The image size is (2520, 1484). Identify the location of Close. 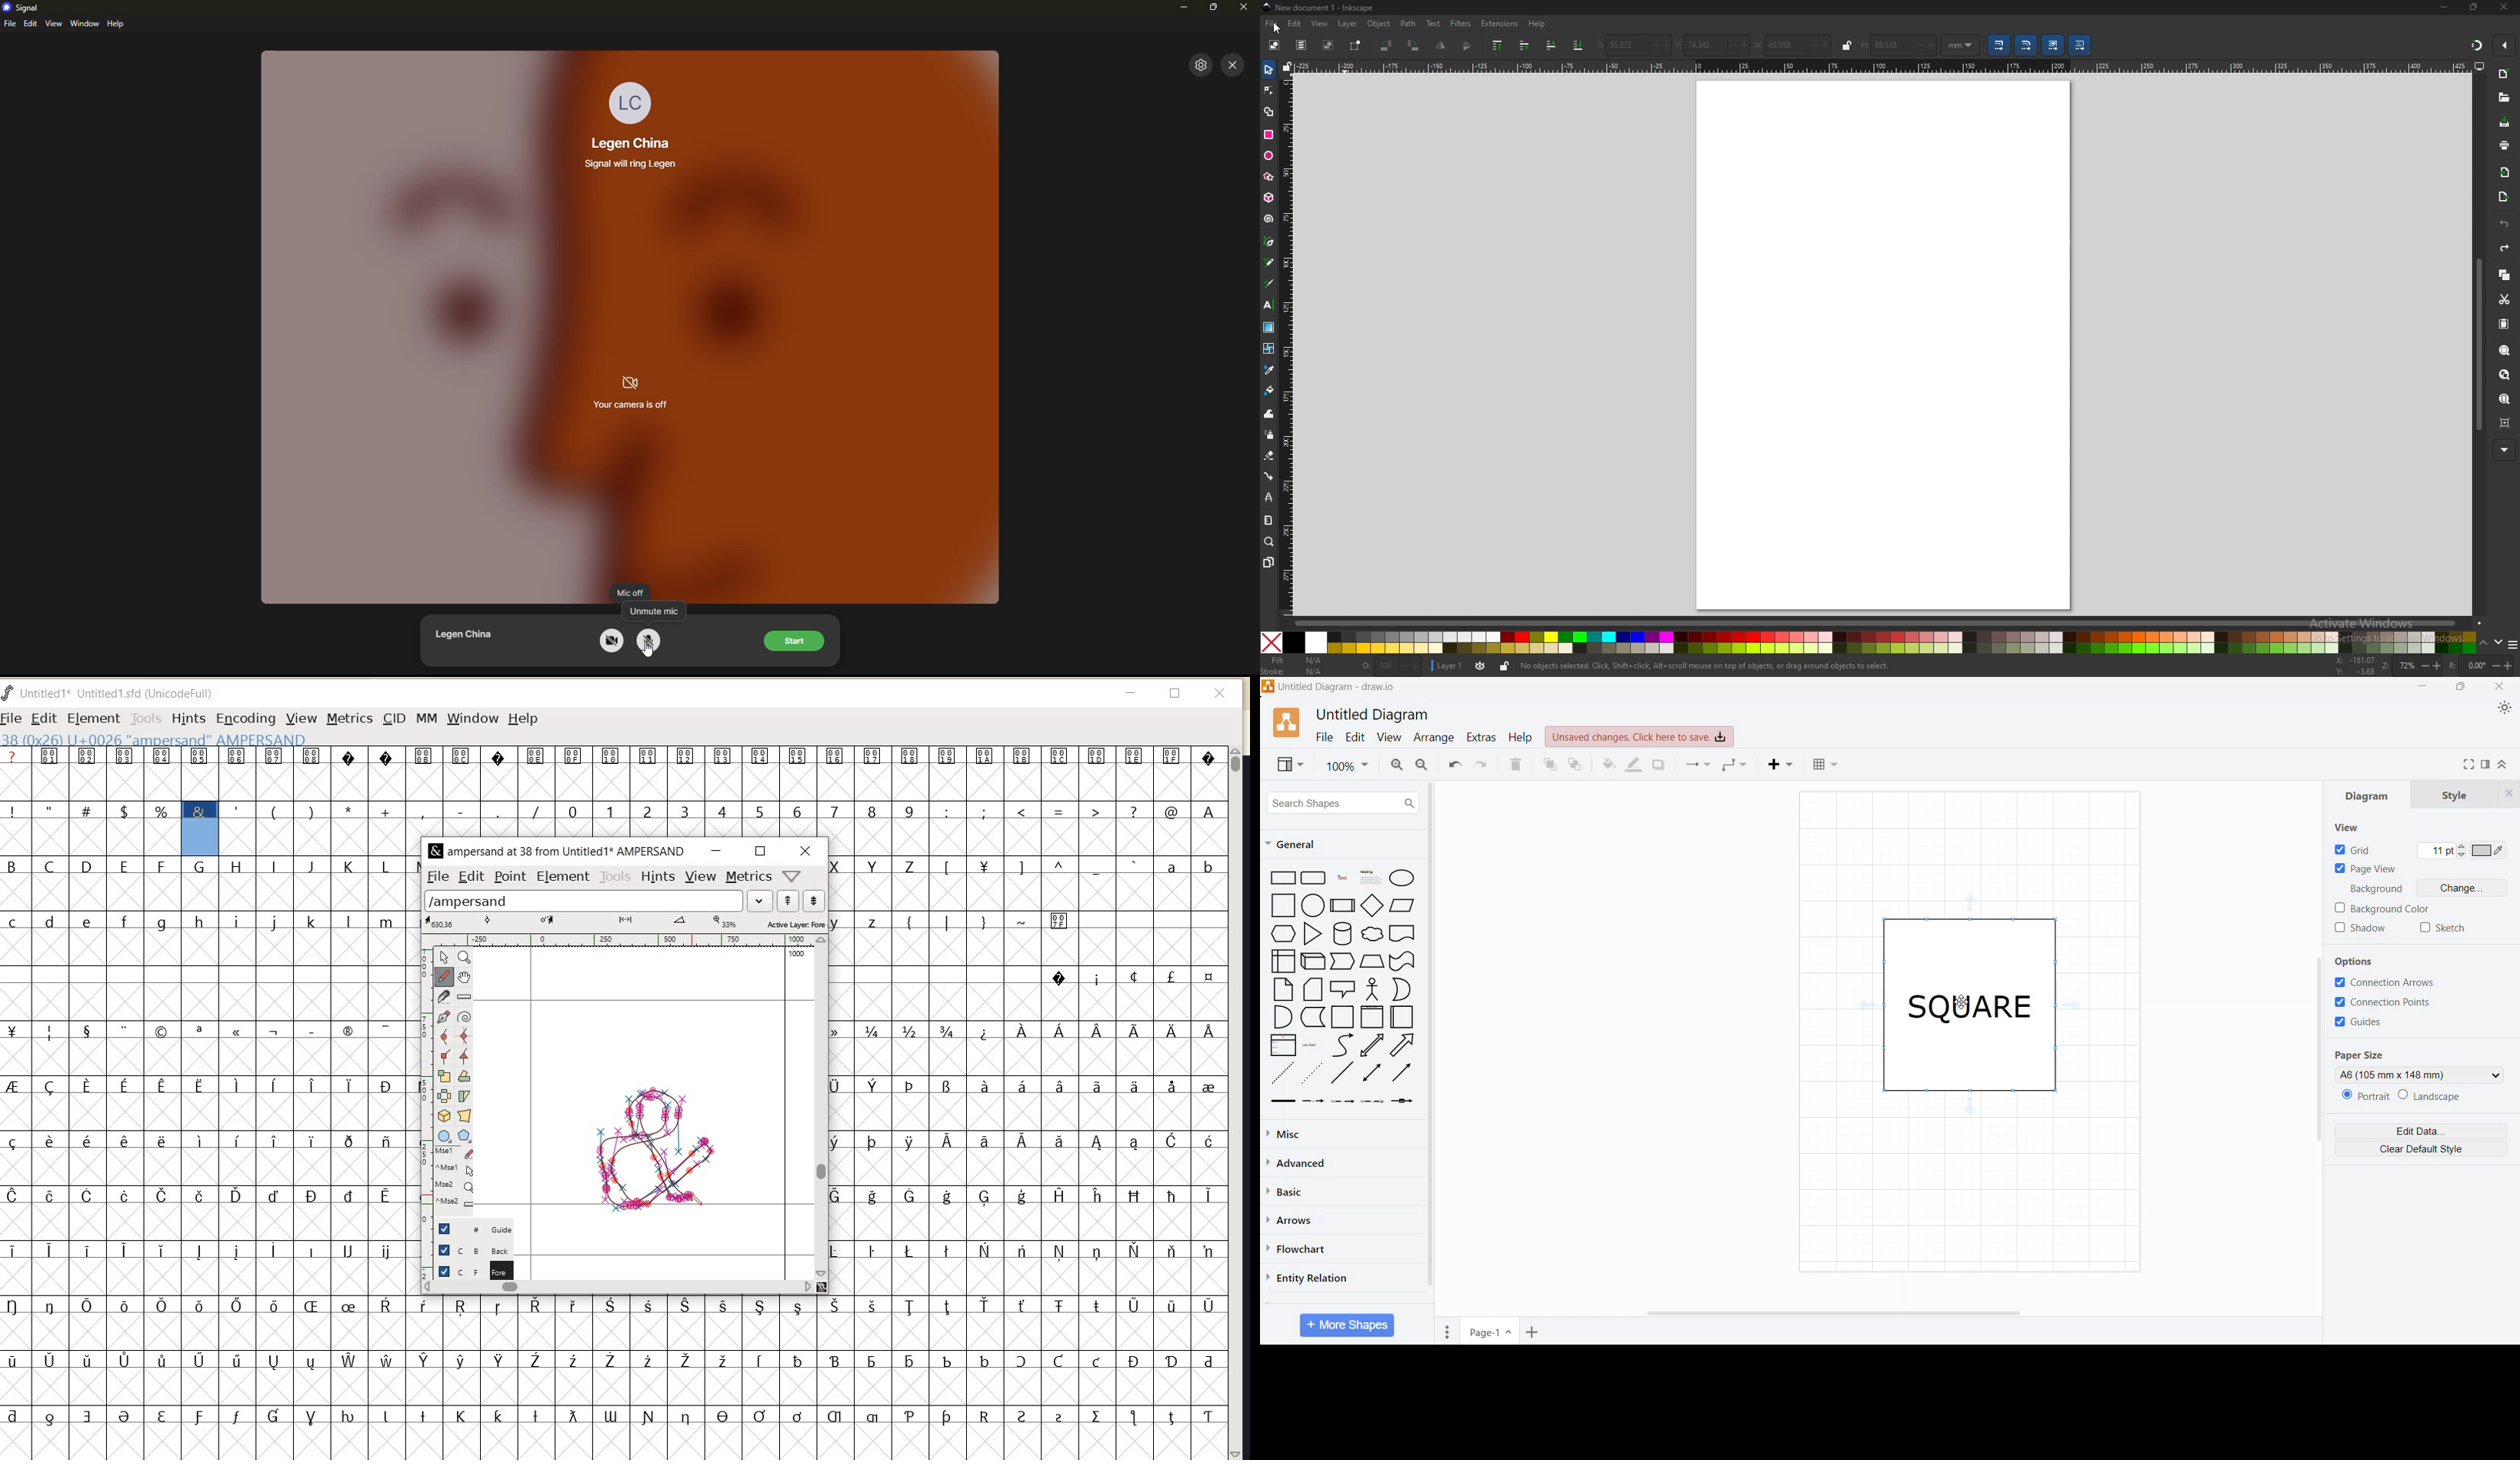
(2508, 794).